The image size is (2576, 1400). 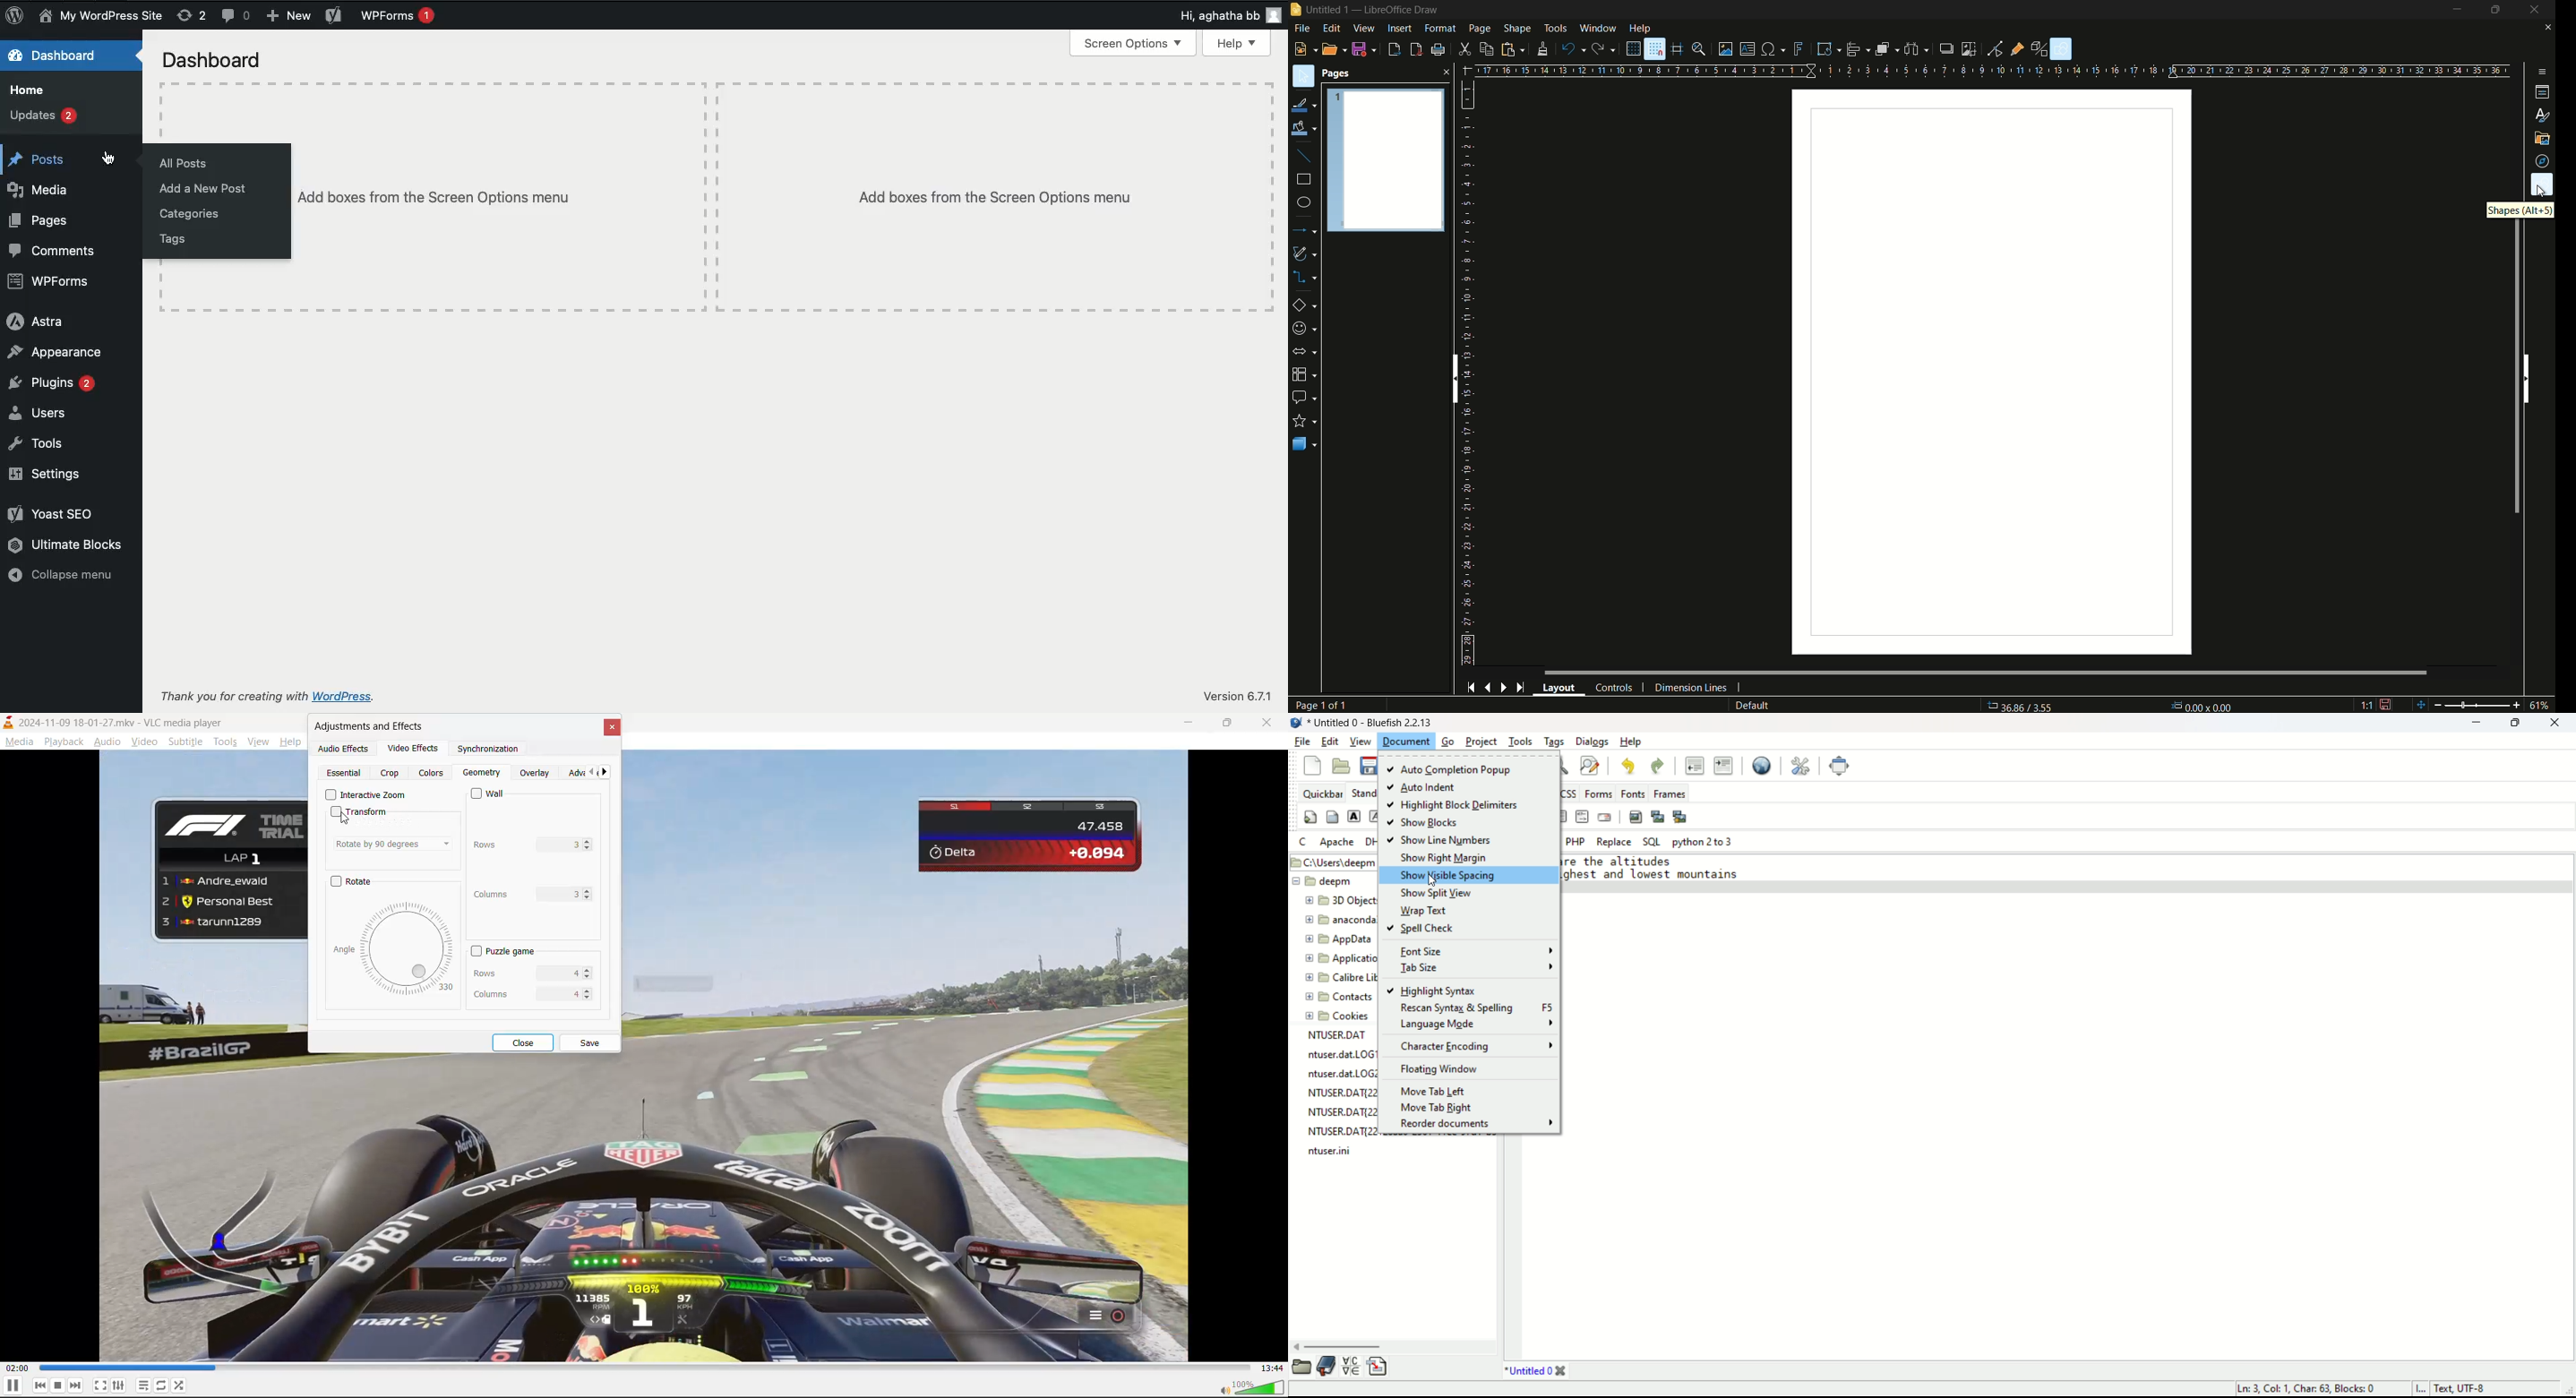 What do you see at coordinates (1656, 815) in the screenshot?
I see `insert thumbnail` at bounding box center [1656, 815].